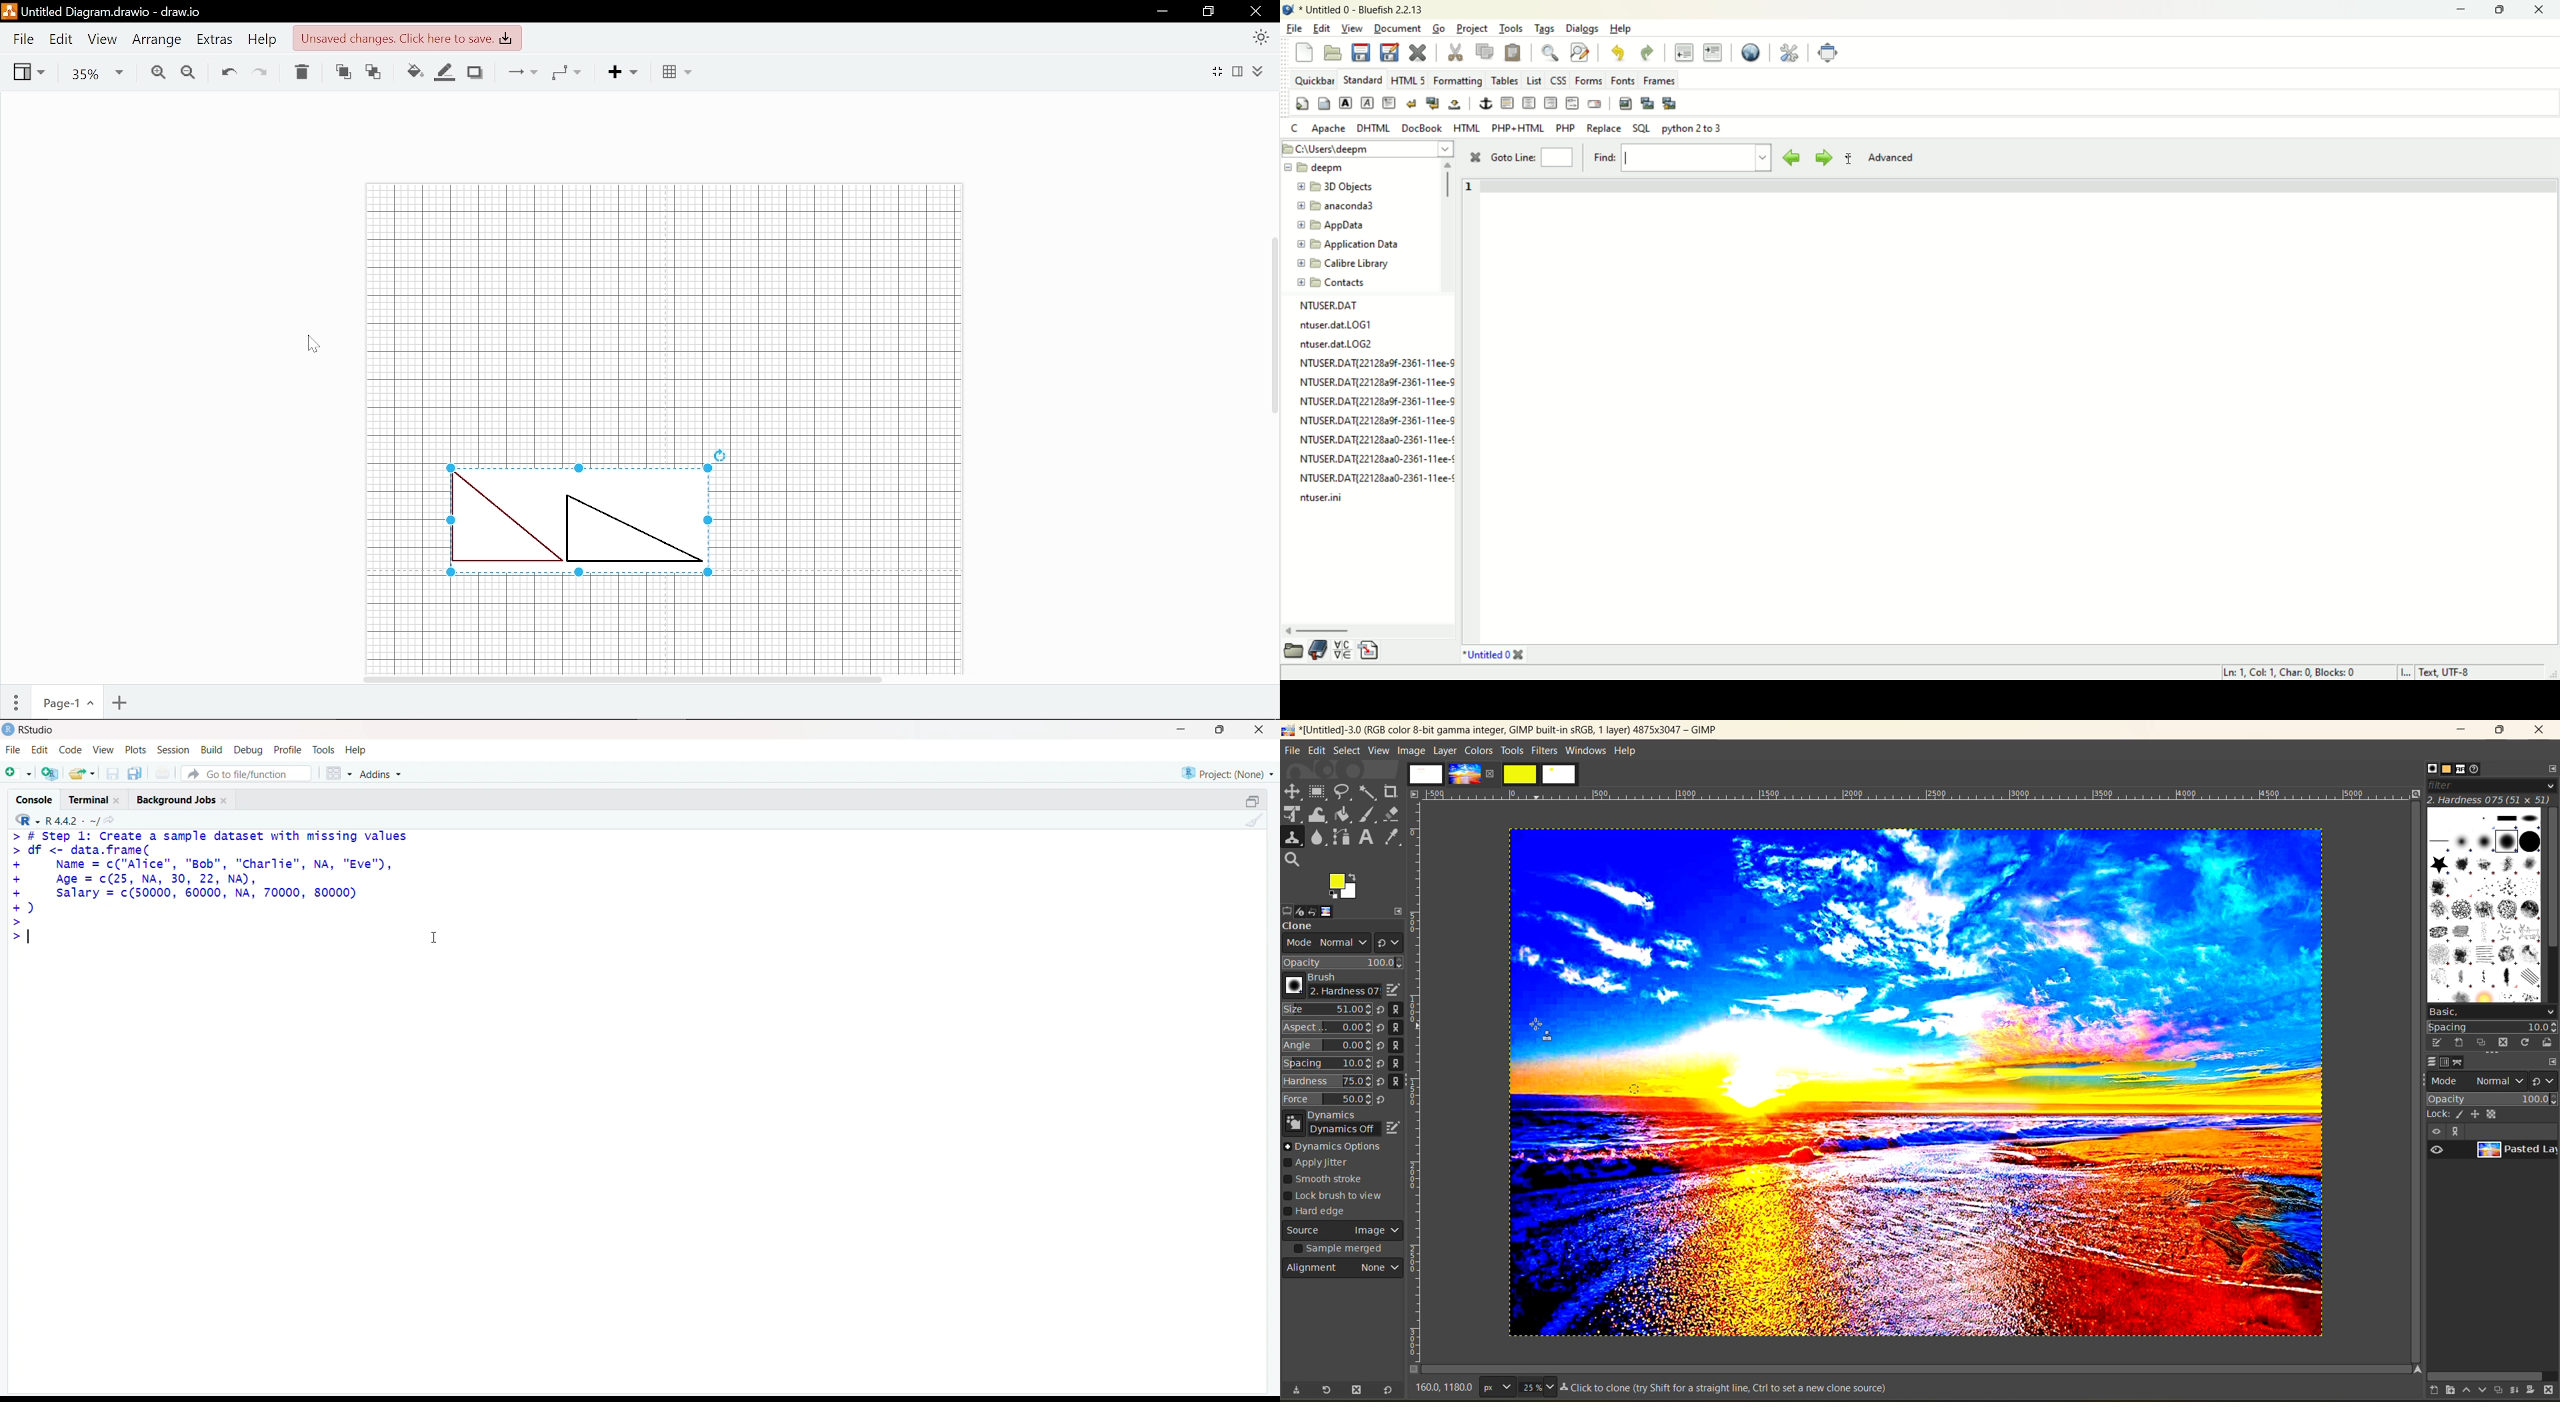 The height and width of the screenshot is (1428, 2576). I want to click on duplicate this brush, so click(2482, 1043).